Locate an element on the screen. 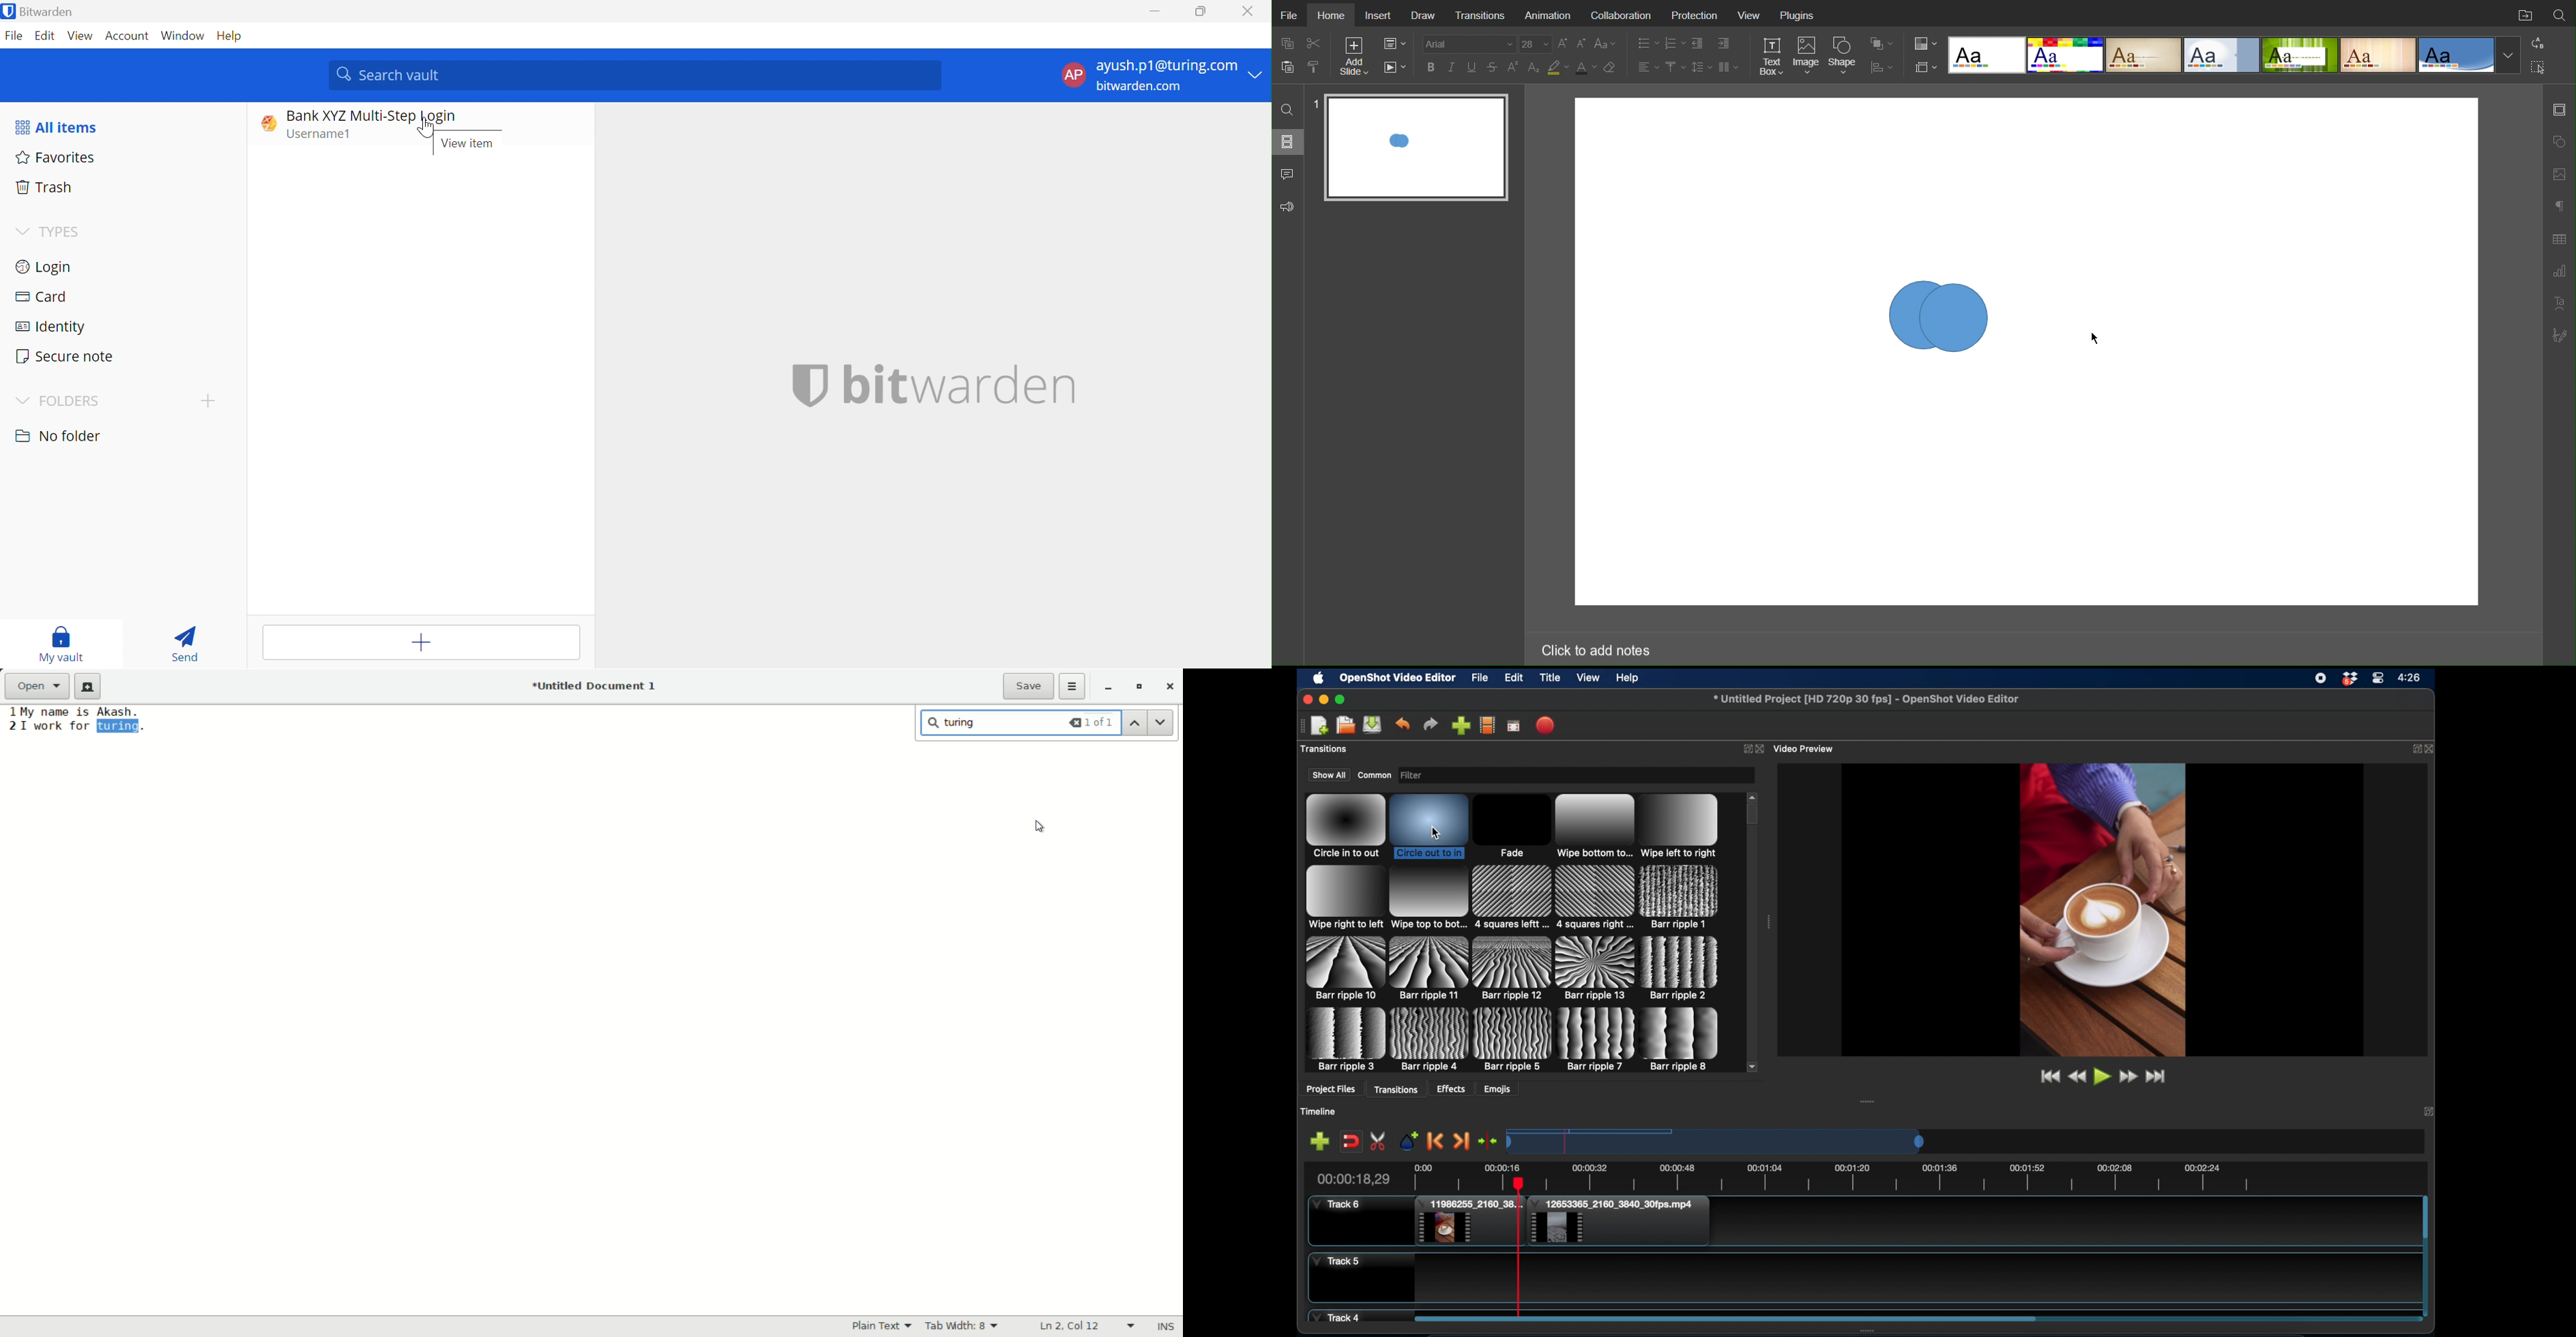 This screenshot has width=2576, height=1344. Collaboration is located at coordinates (1624, 16).